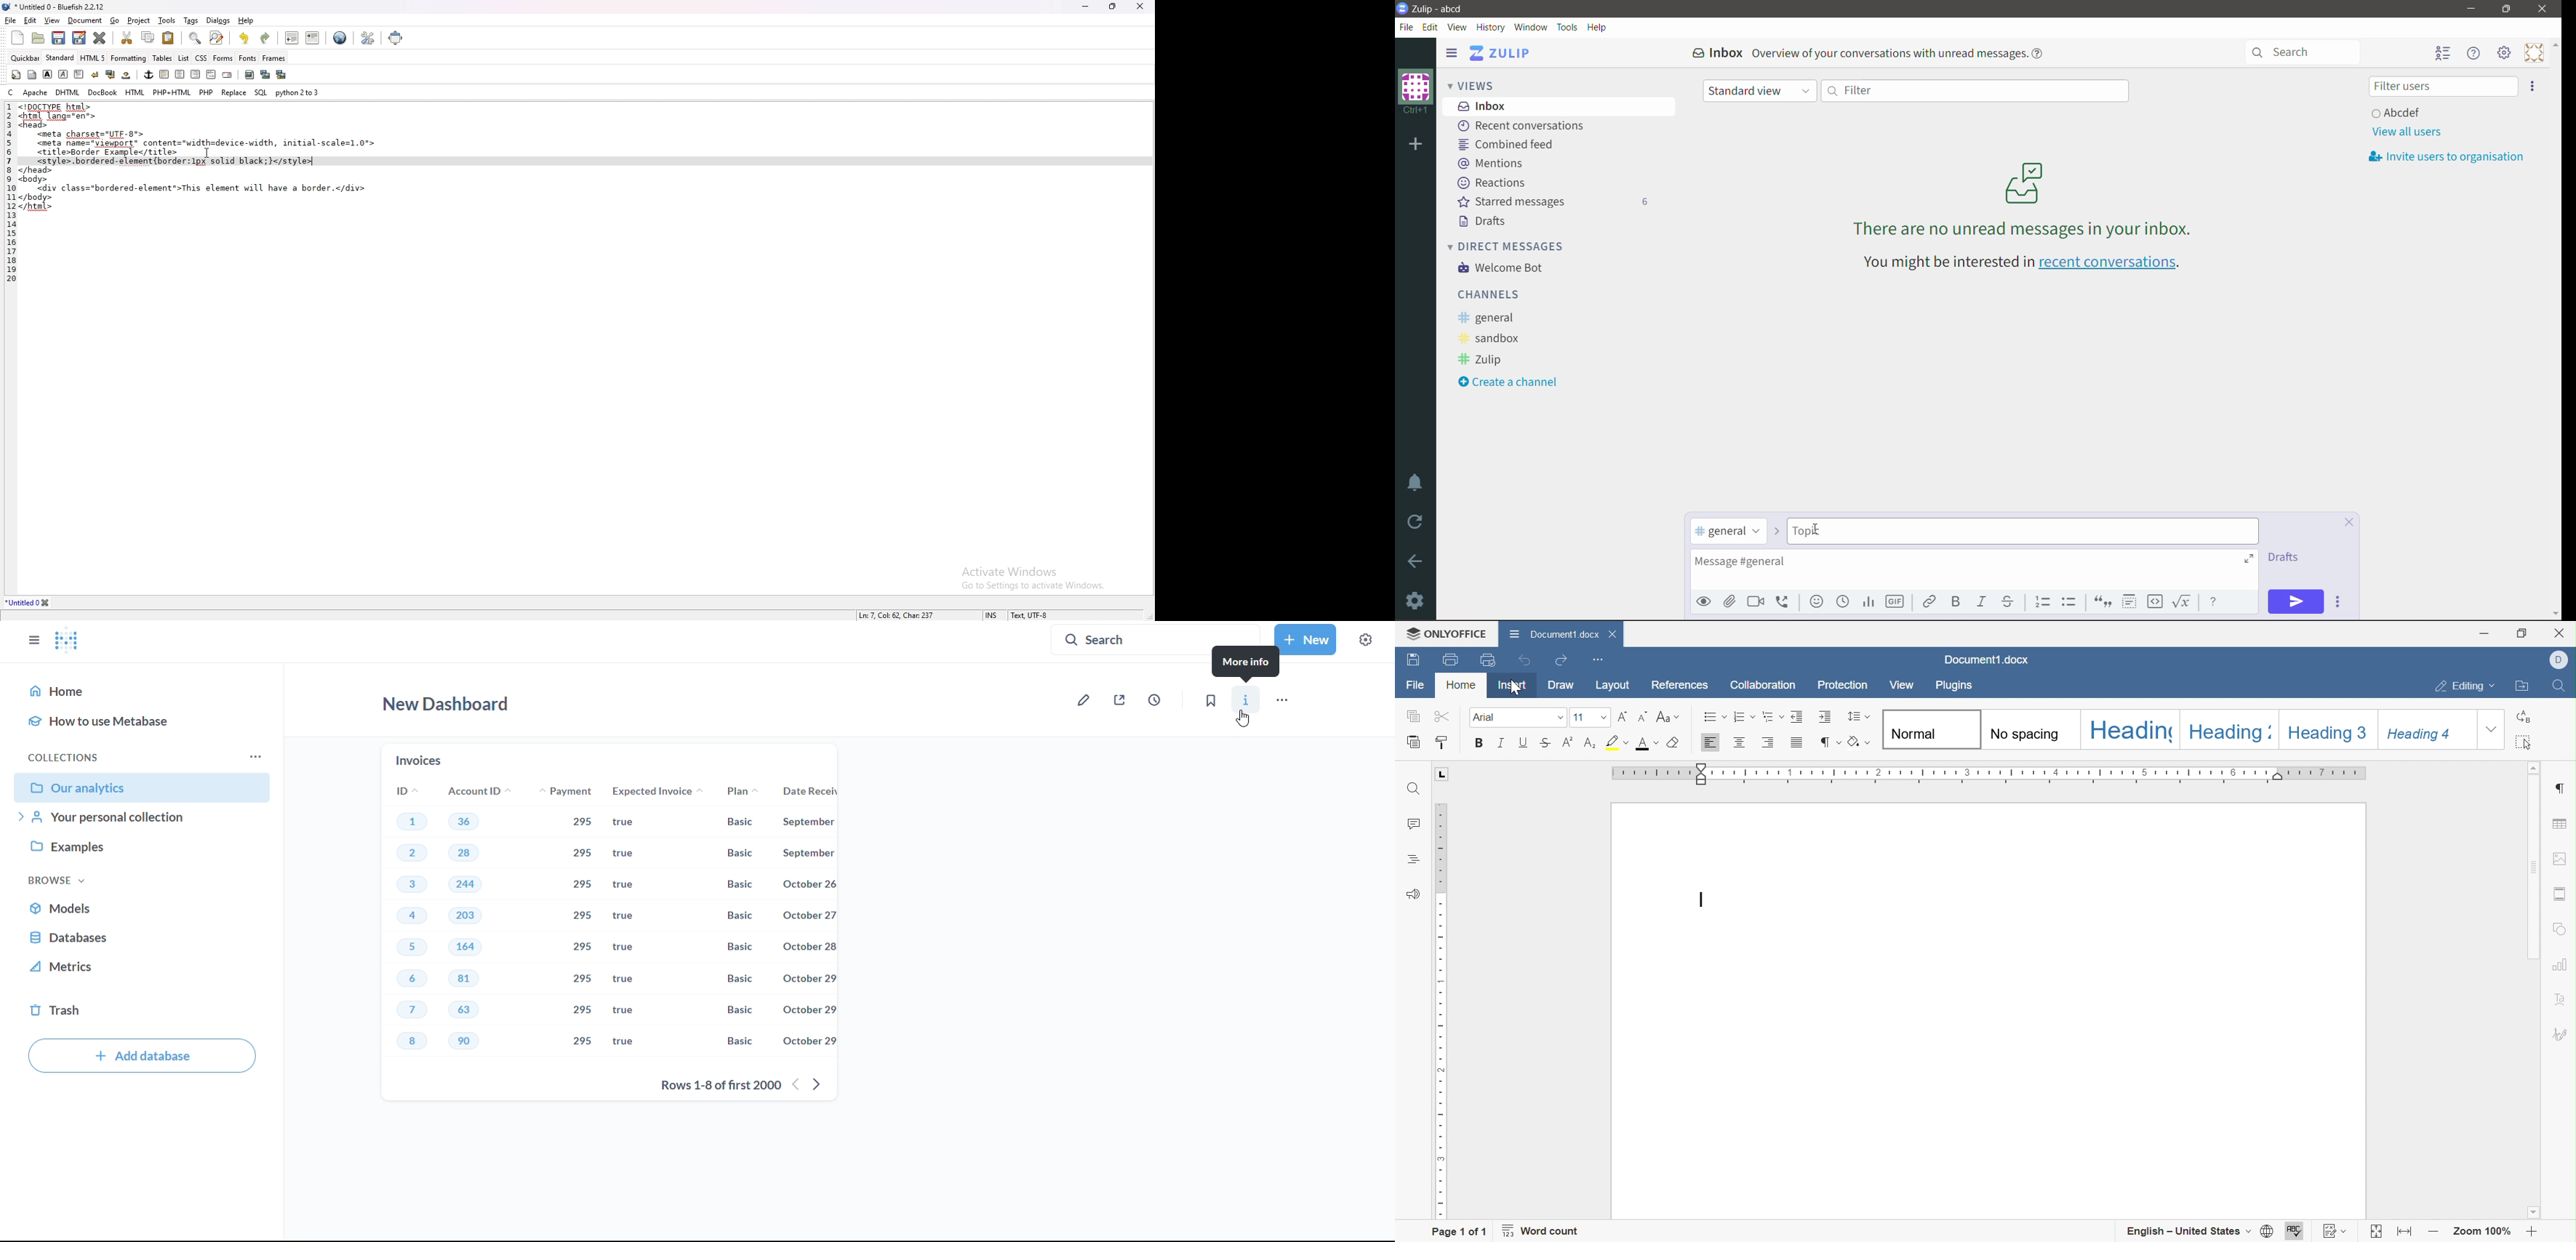 The width and height of the screenshot is (2576, 1260). What do you see at coordinates (1894, 602) in the screenshot?
I see `Add GIF` at bounding box center [1894, 602].